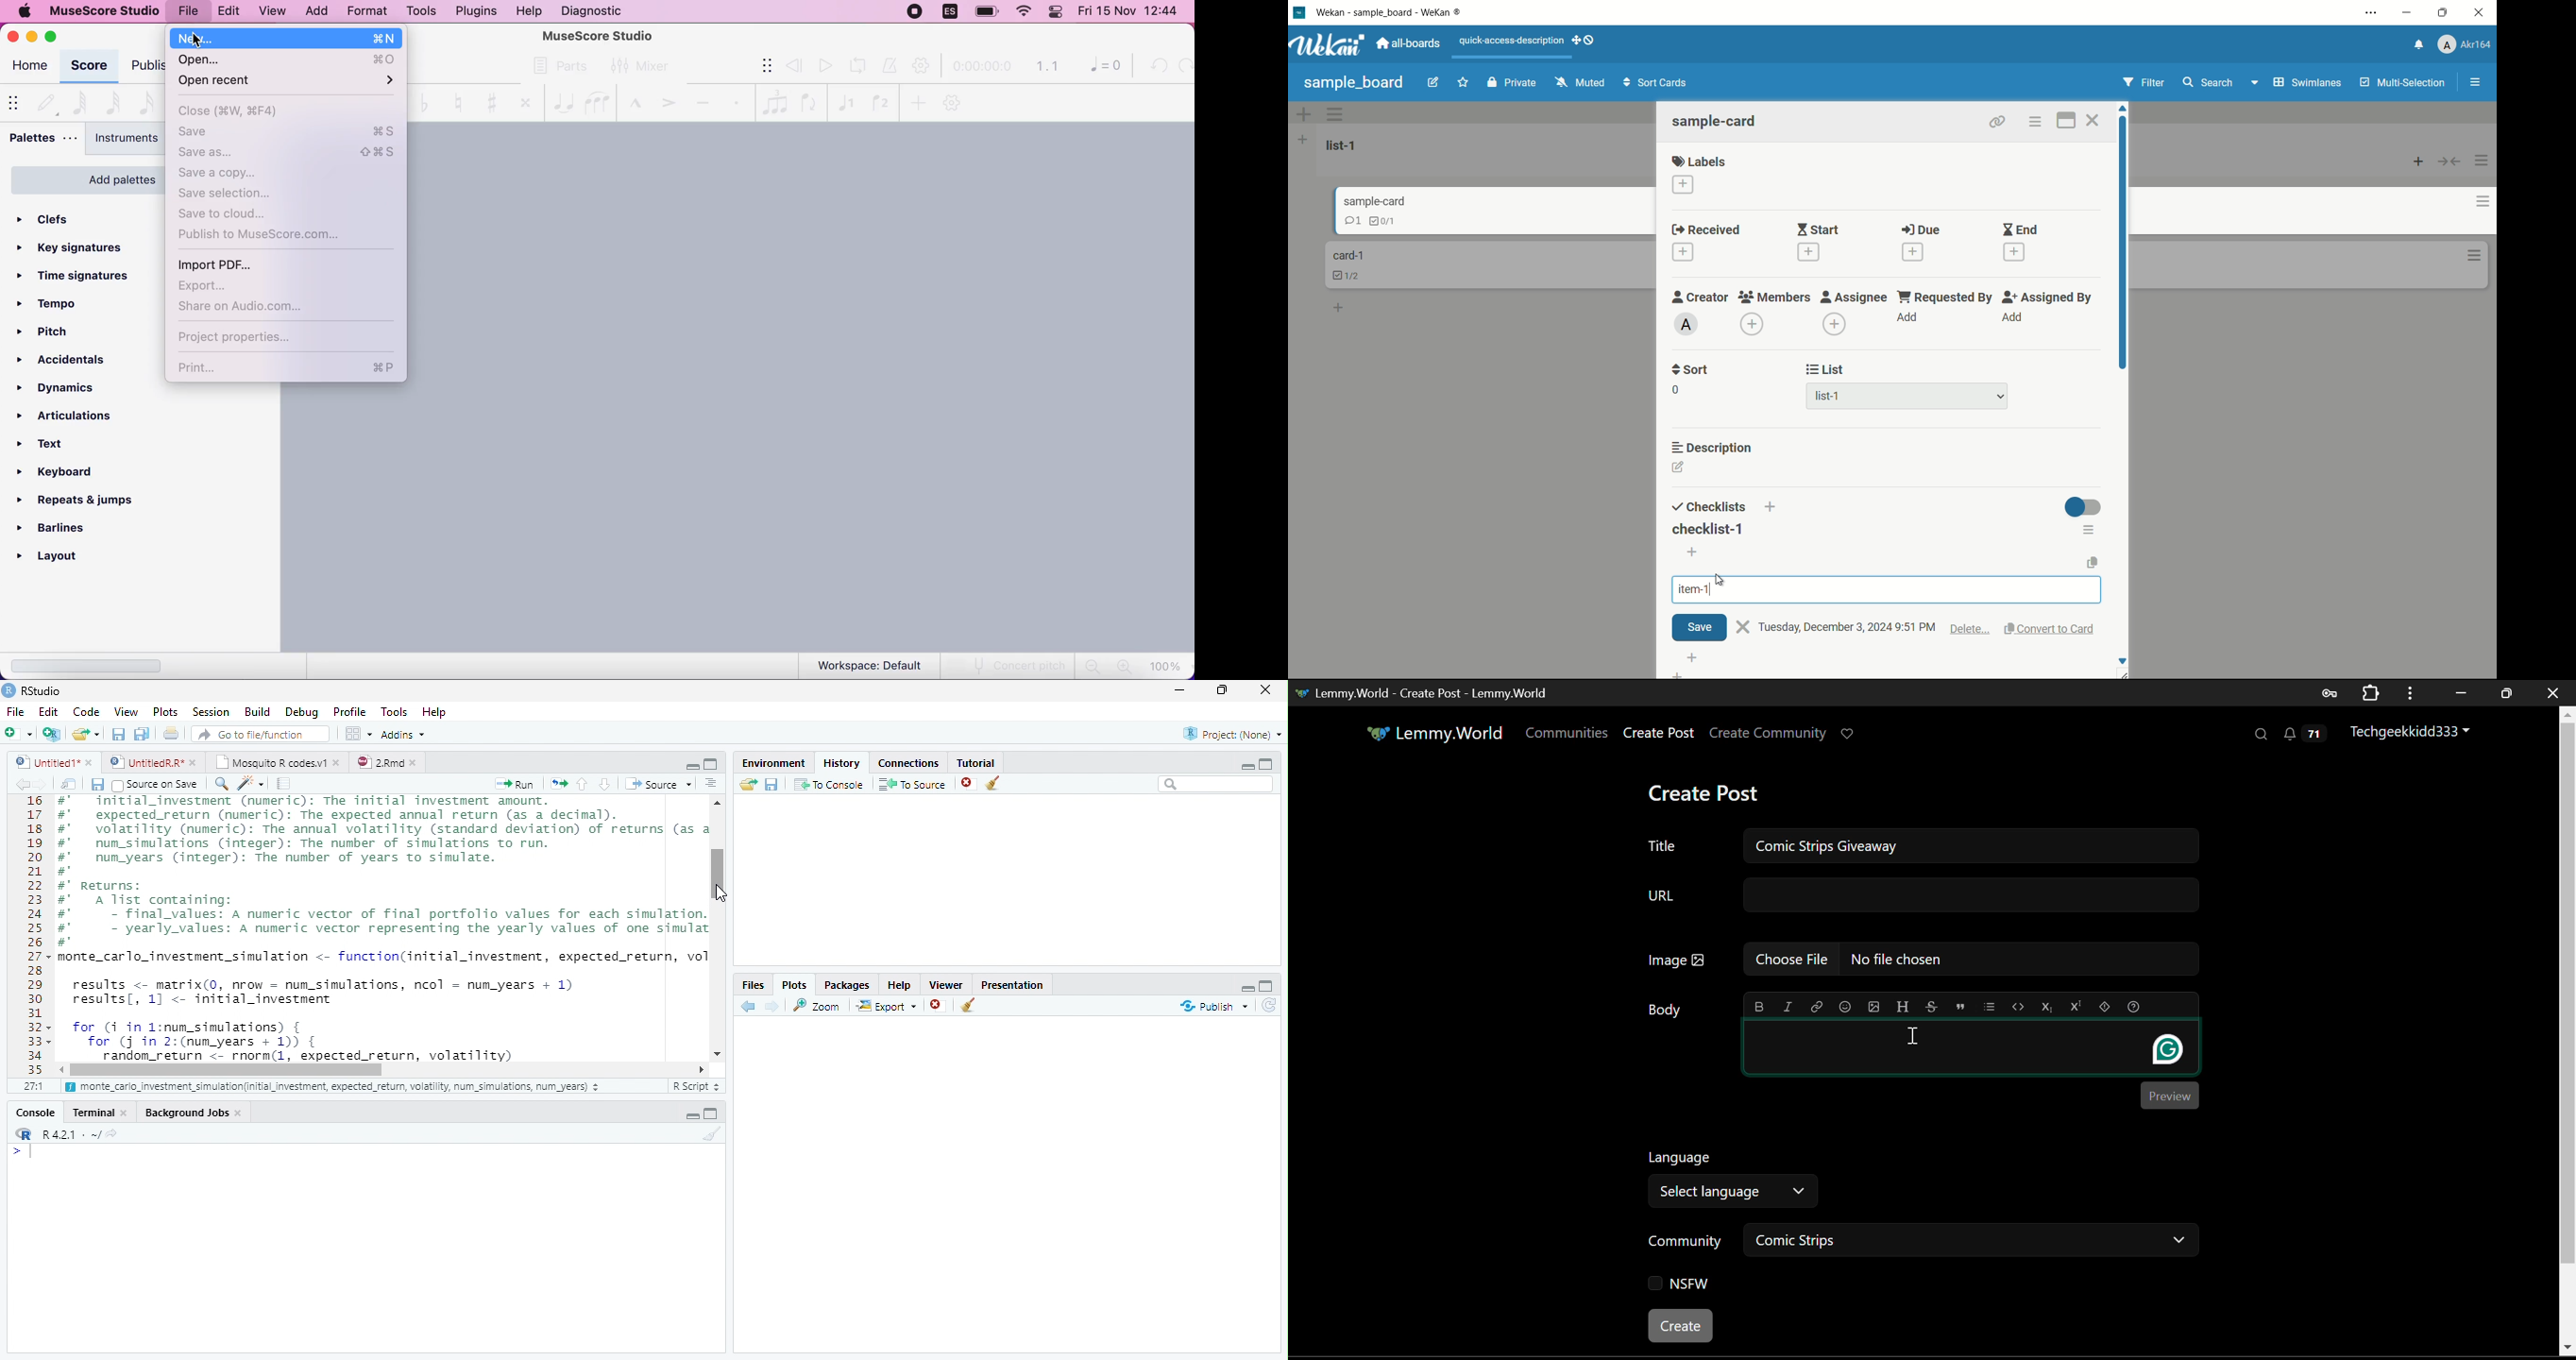 The width and height of the screenshot is (2576, 1372). Describe the element at coordinates (2124, 251) in the screenshot. I see `scroll bar` at that location.